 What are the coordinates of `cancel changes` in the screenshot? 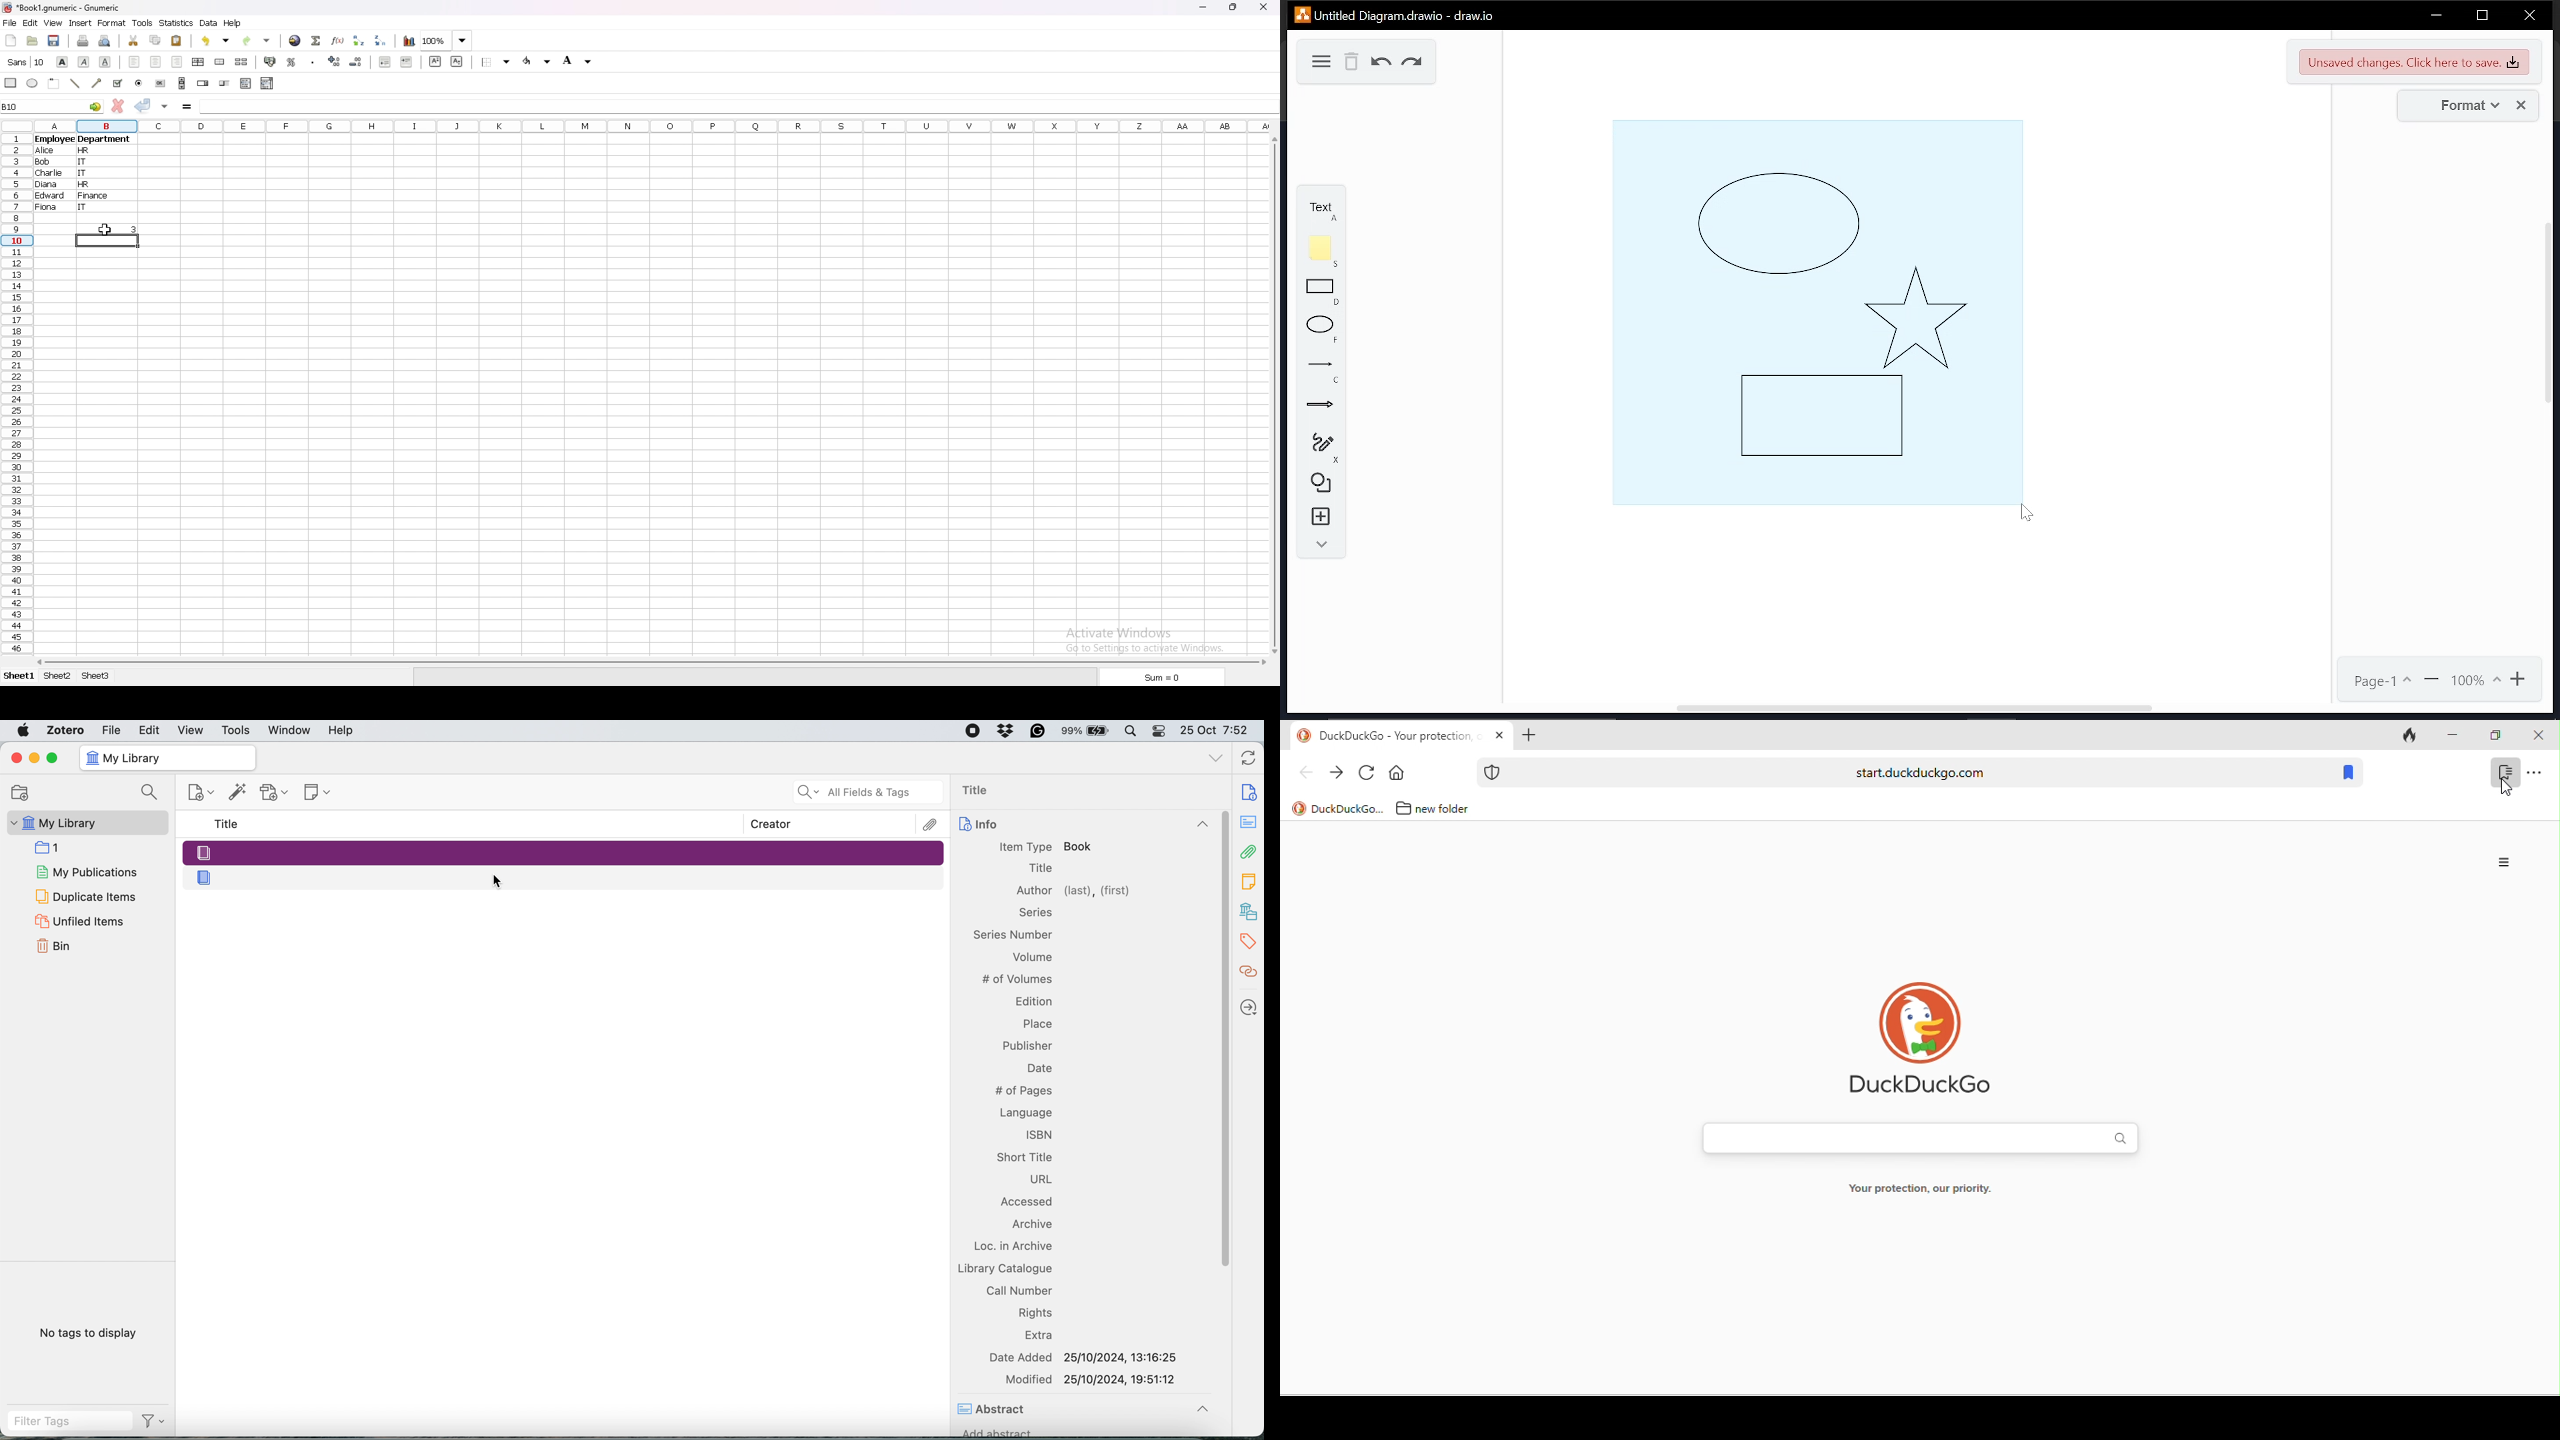 It's located at (117, 106).